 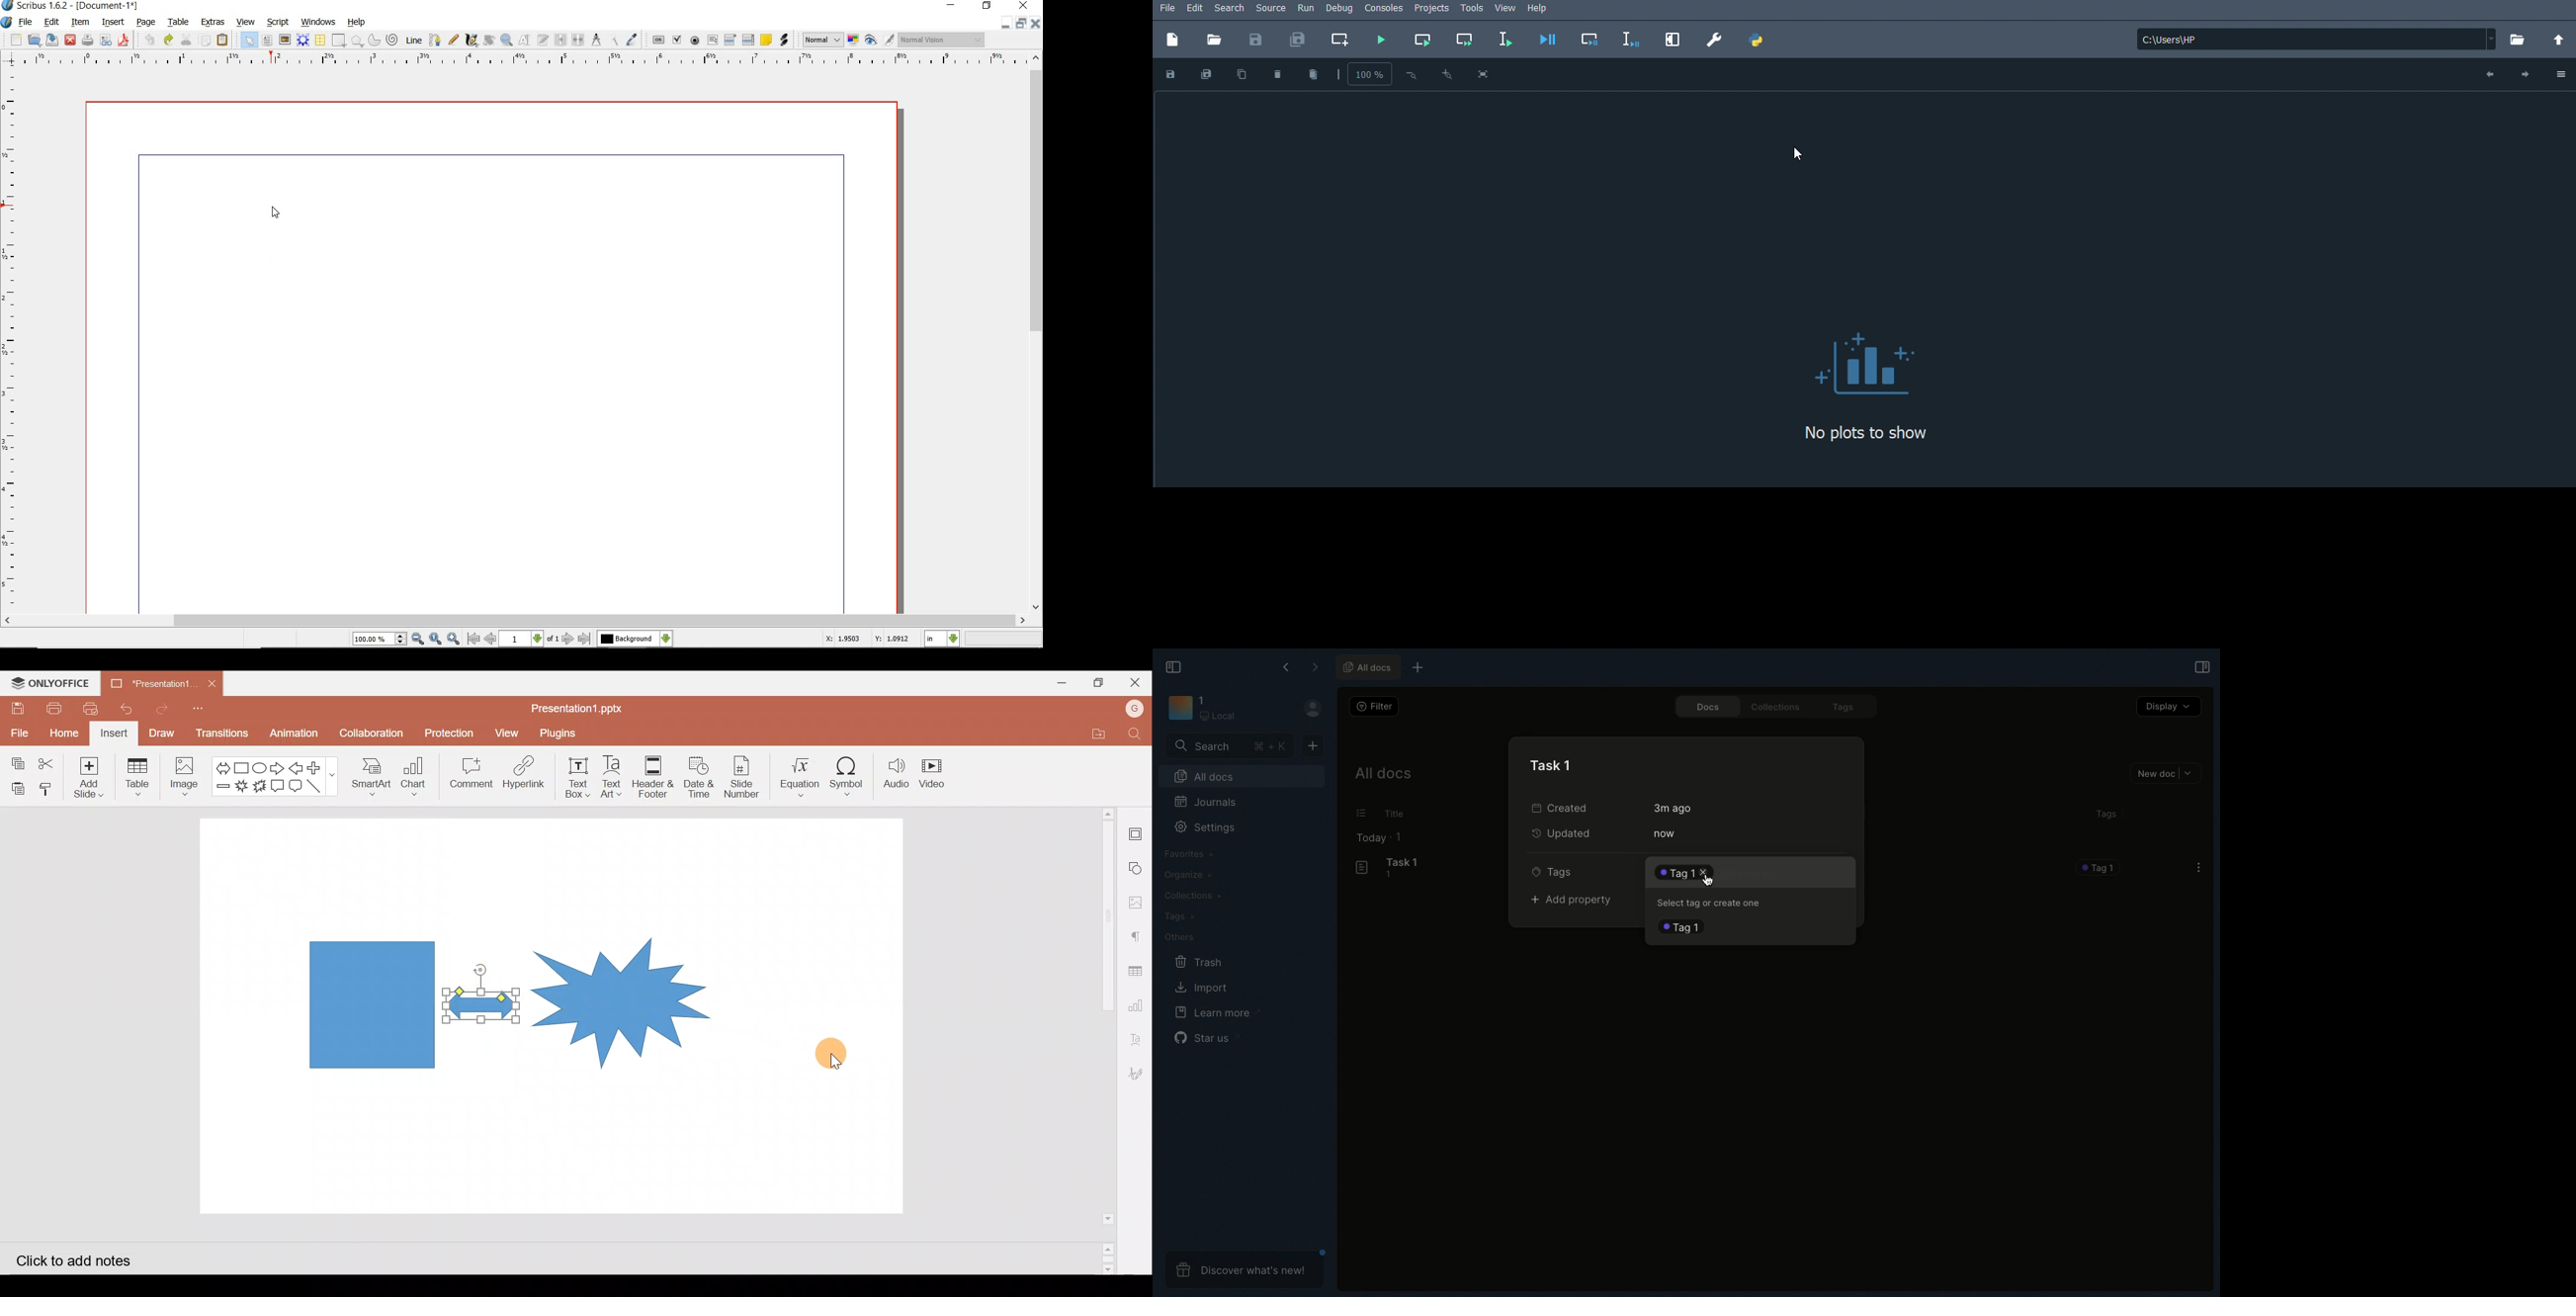 I want to click on save, so click(x=1171, y=74).